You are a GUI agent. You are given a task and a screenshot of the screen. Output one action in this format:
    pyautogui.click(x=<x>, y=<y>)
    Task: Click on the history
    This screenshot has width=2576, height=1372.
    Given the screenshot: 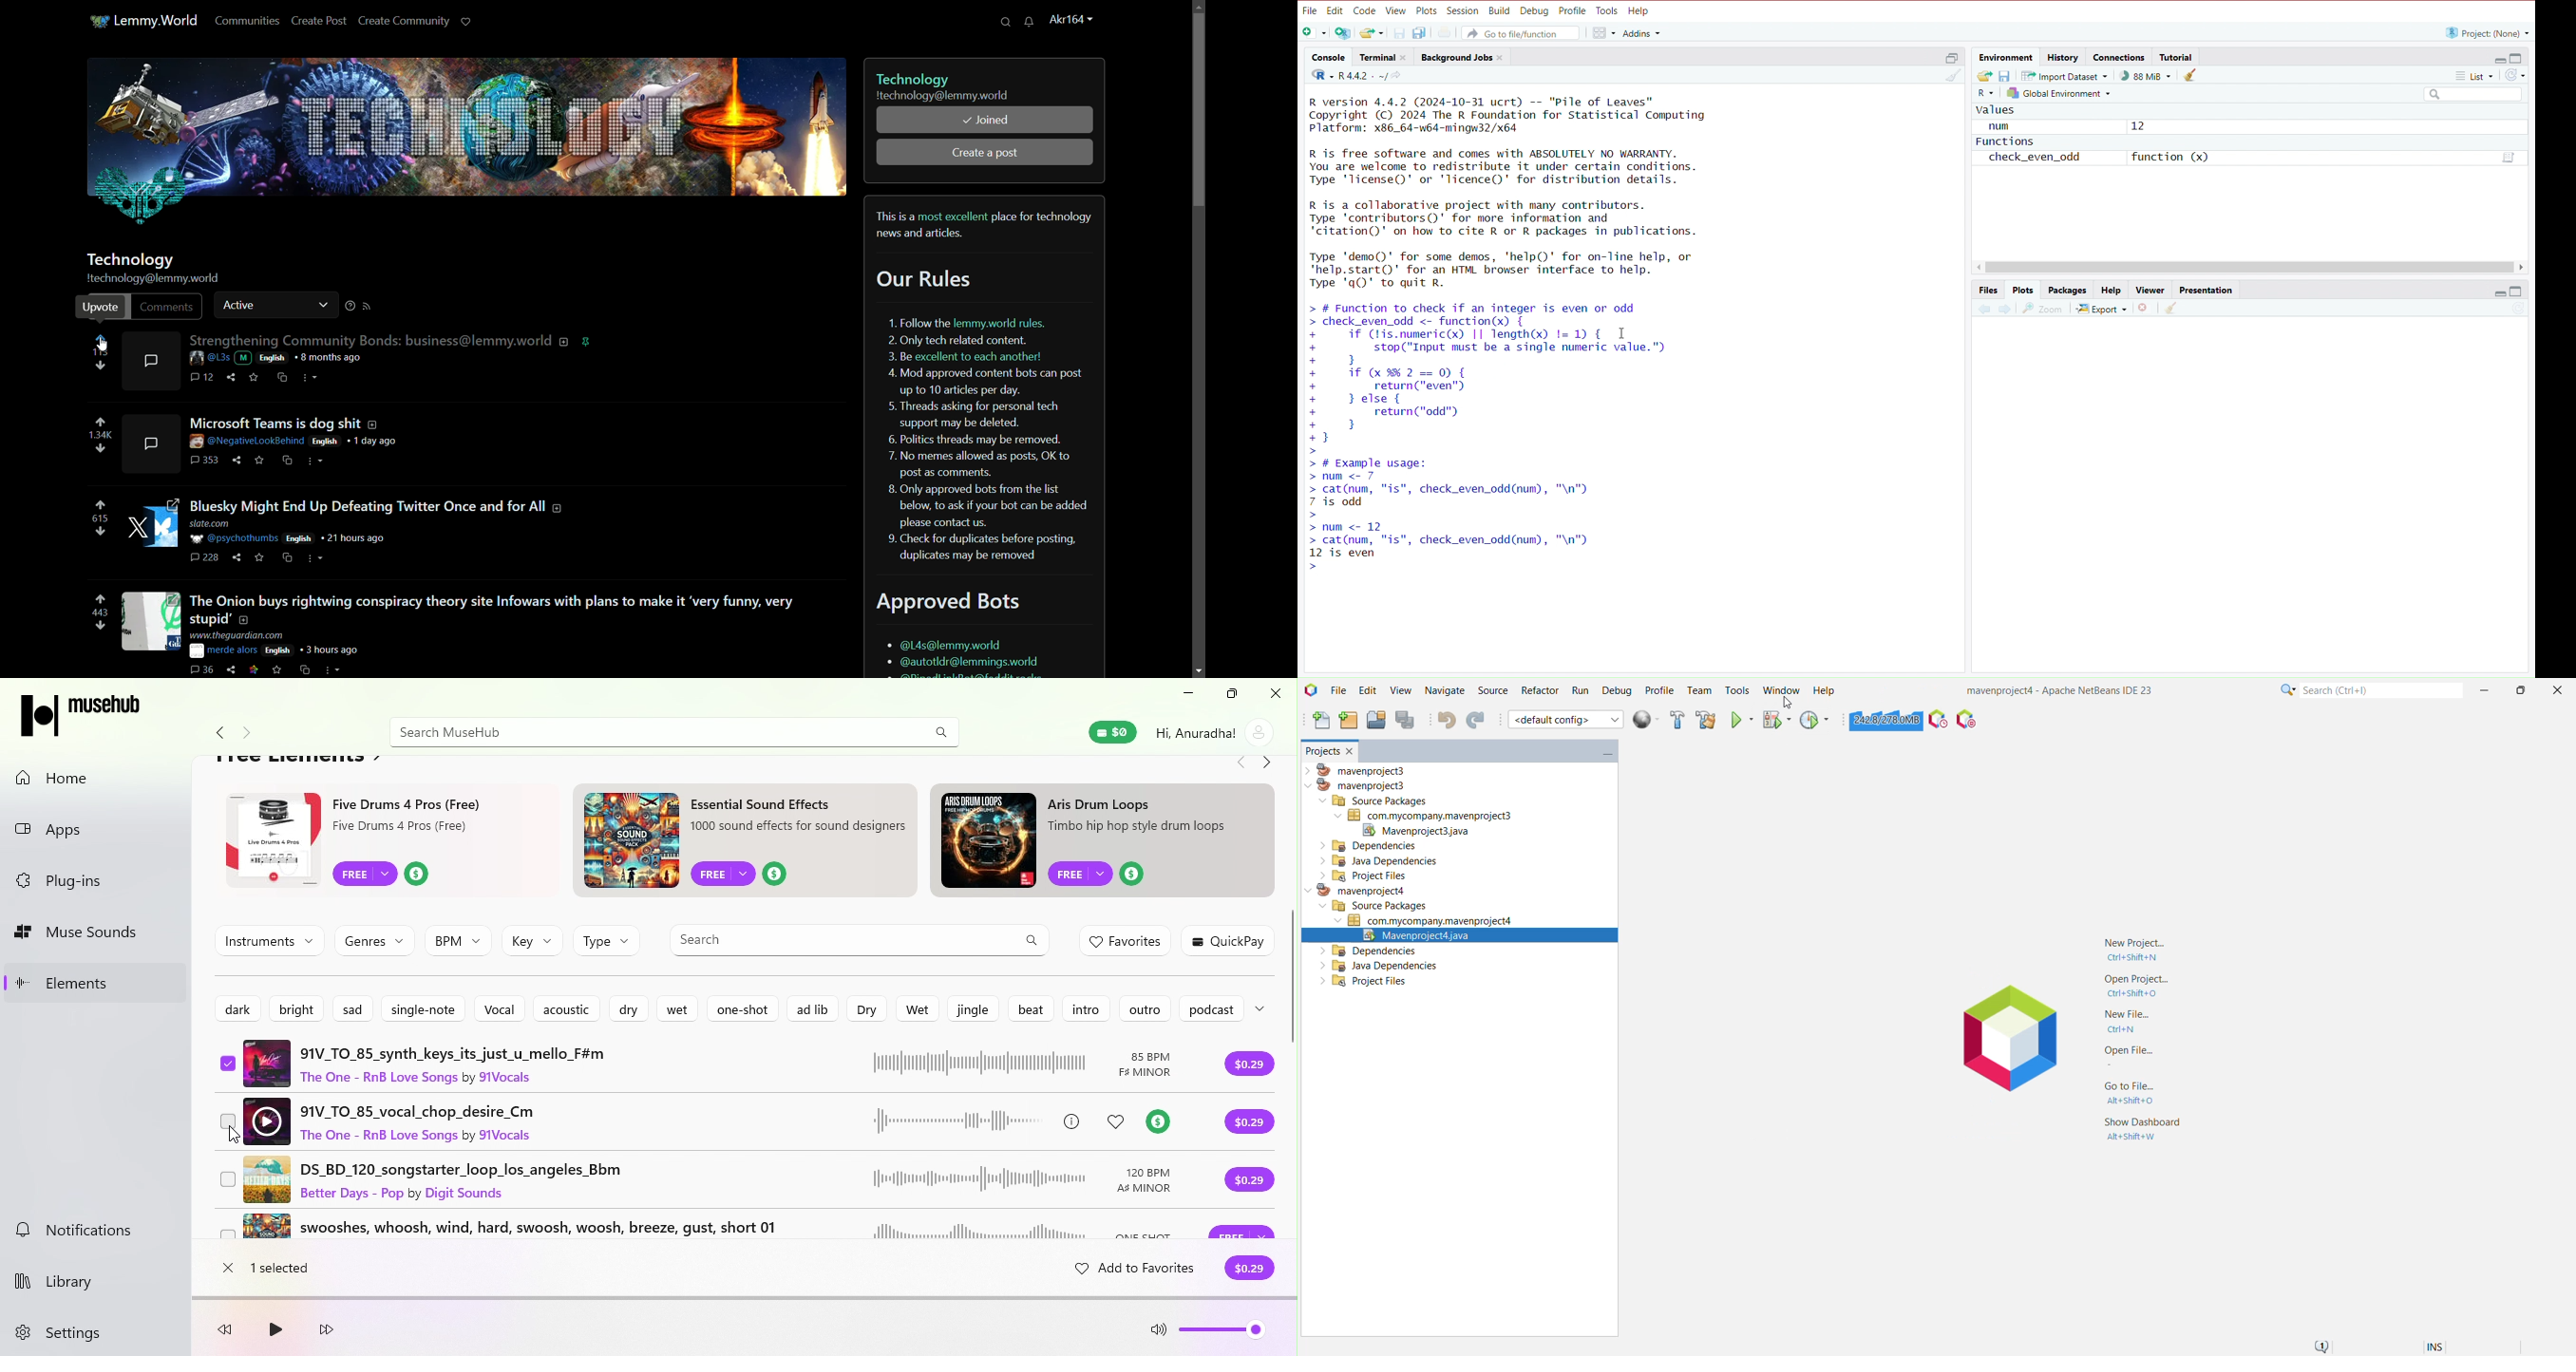 What is the action you would take?
    pyautogui.click(x=2065, y=56)
    